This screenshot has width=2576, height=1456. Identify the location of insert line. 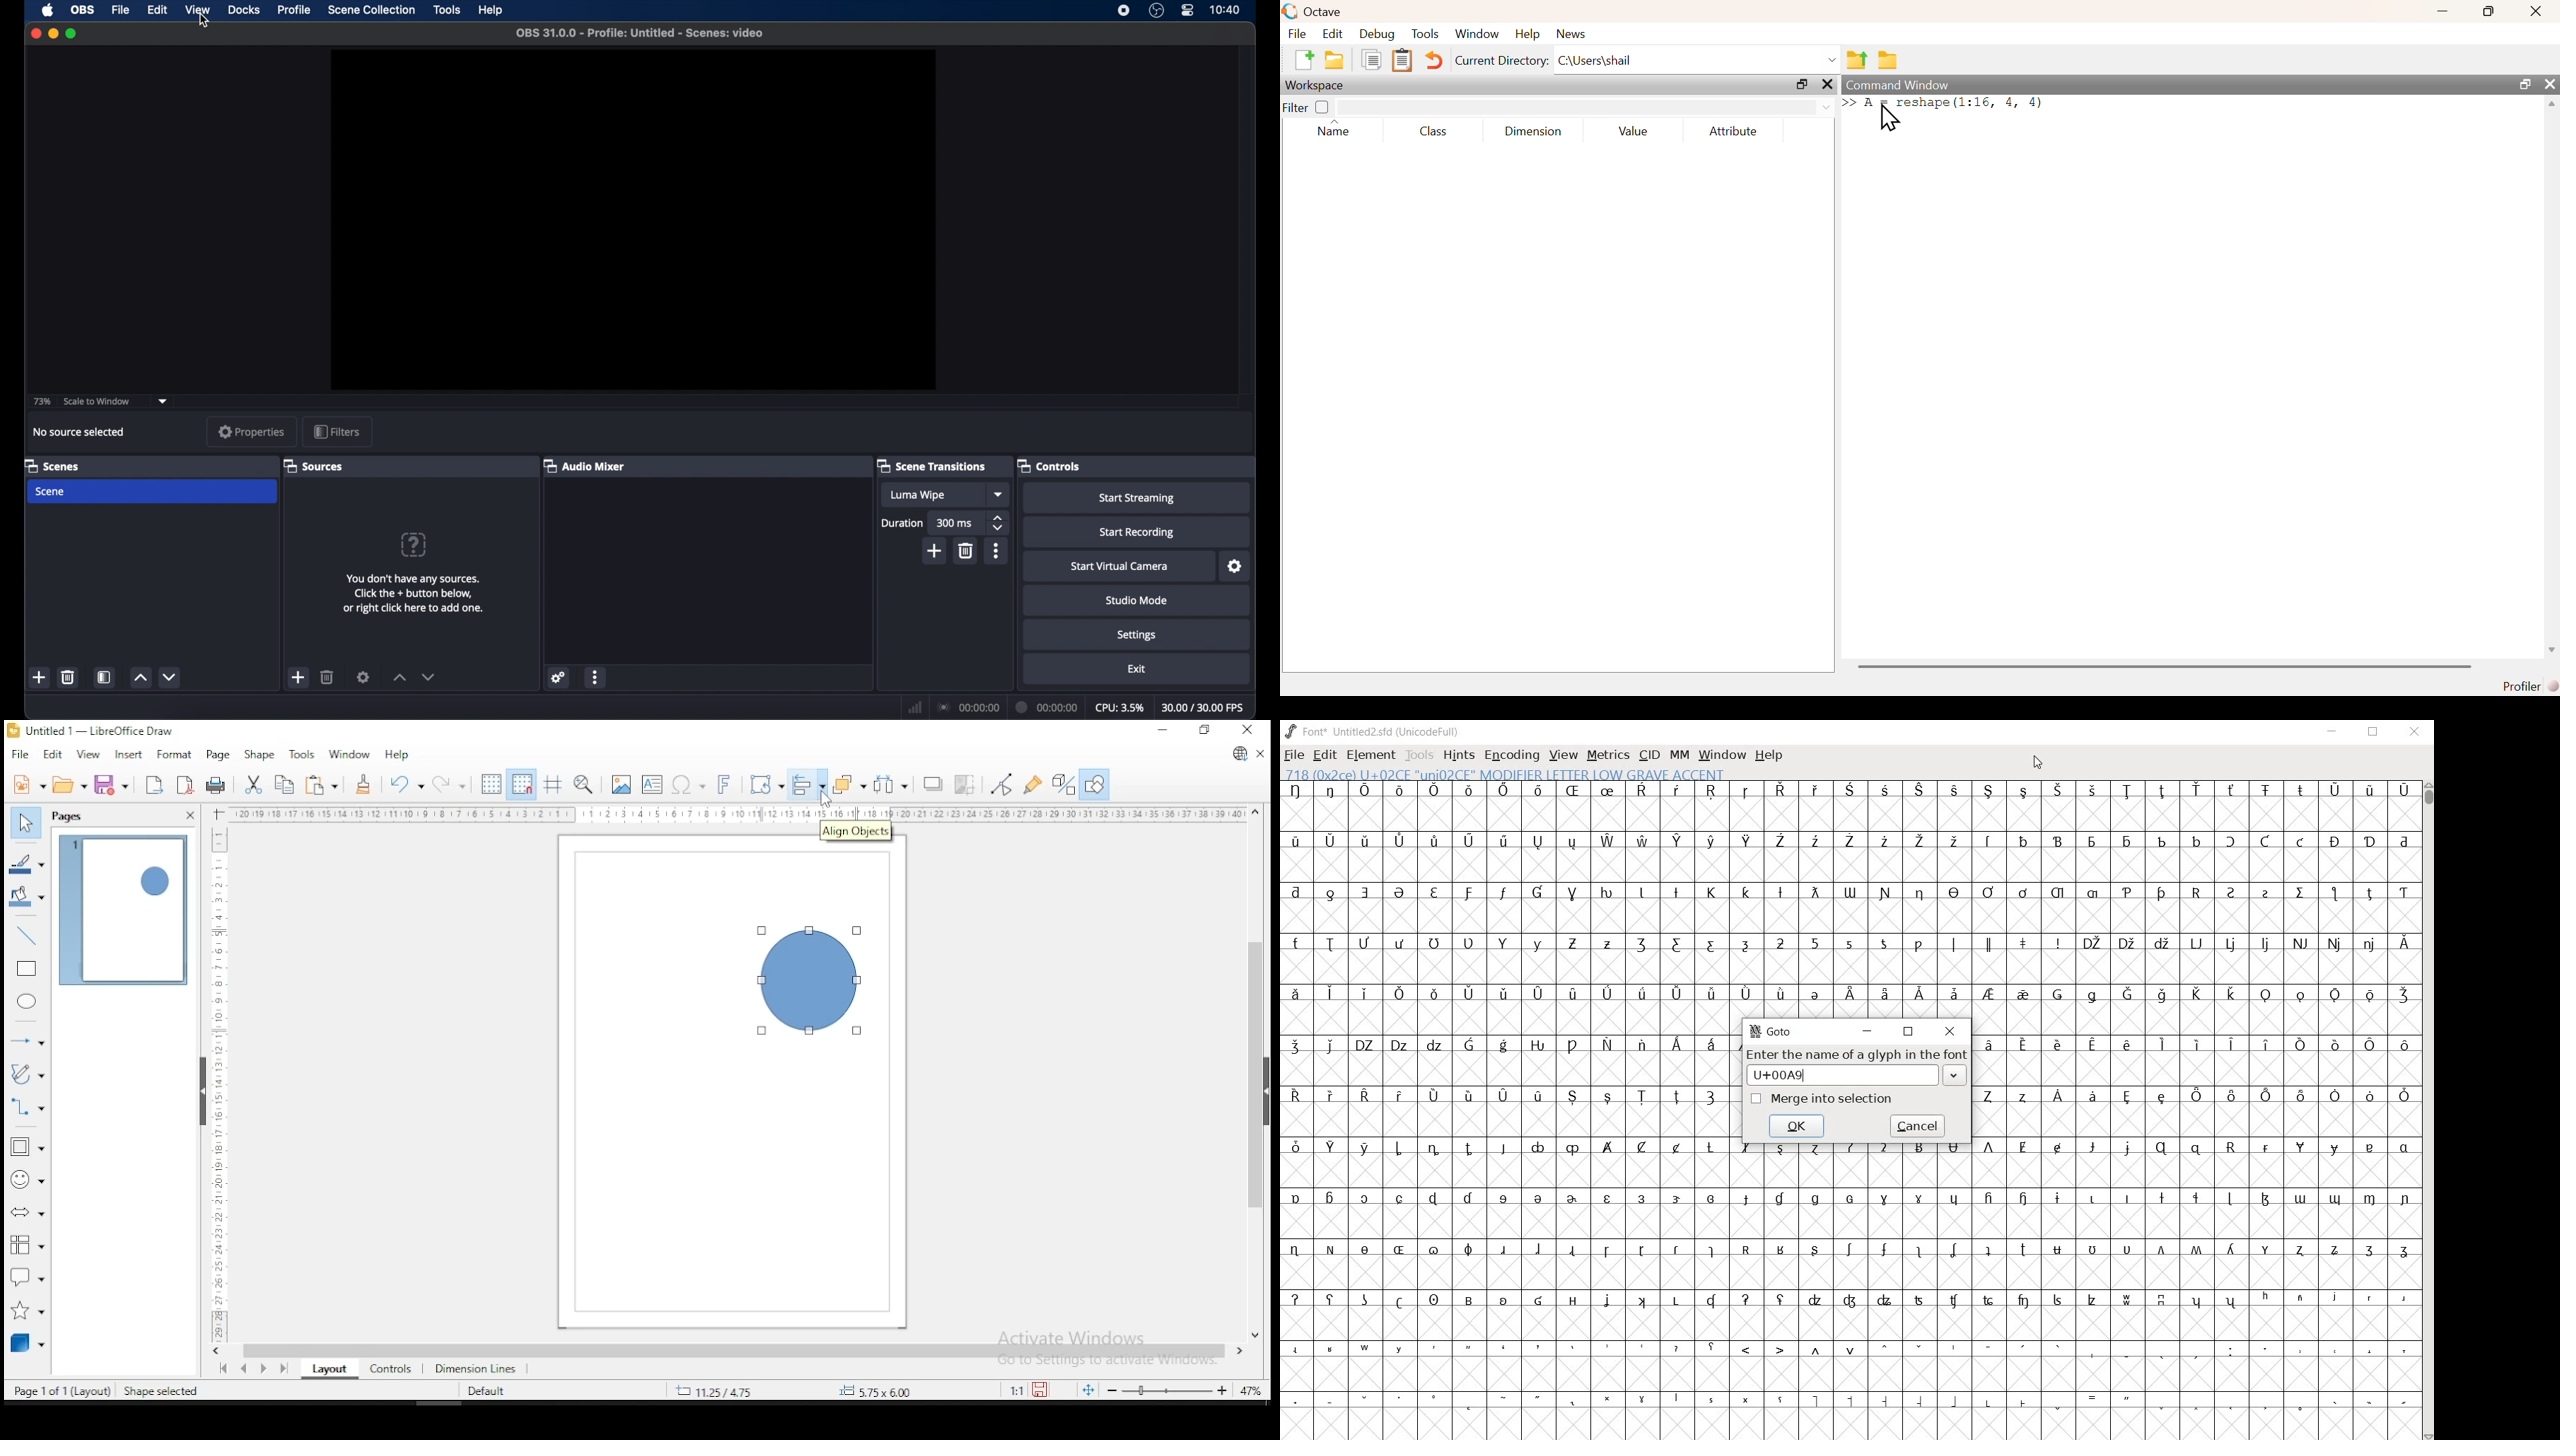
(27, 933).